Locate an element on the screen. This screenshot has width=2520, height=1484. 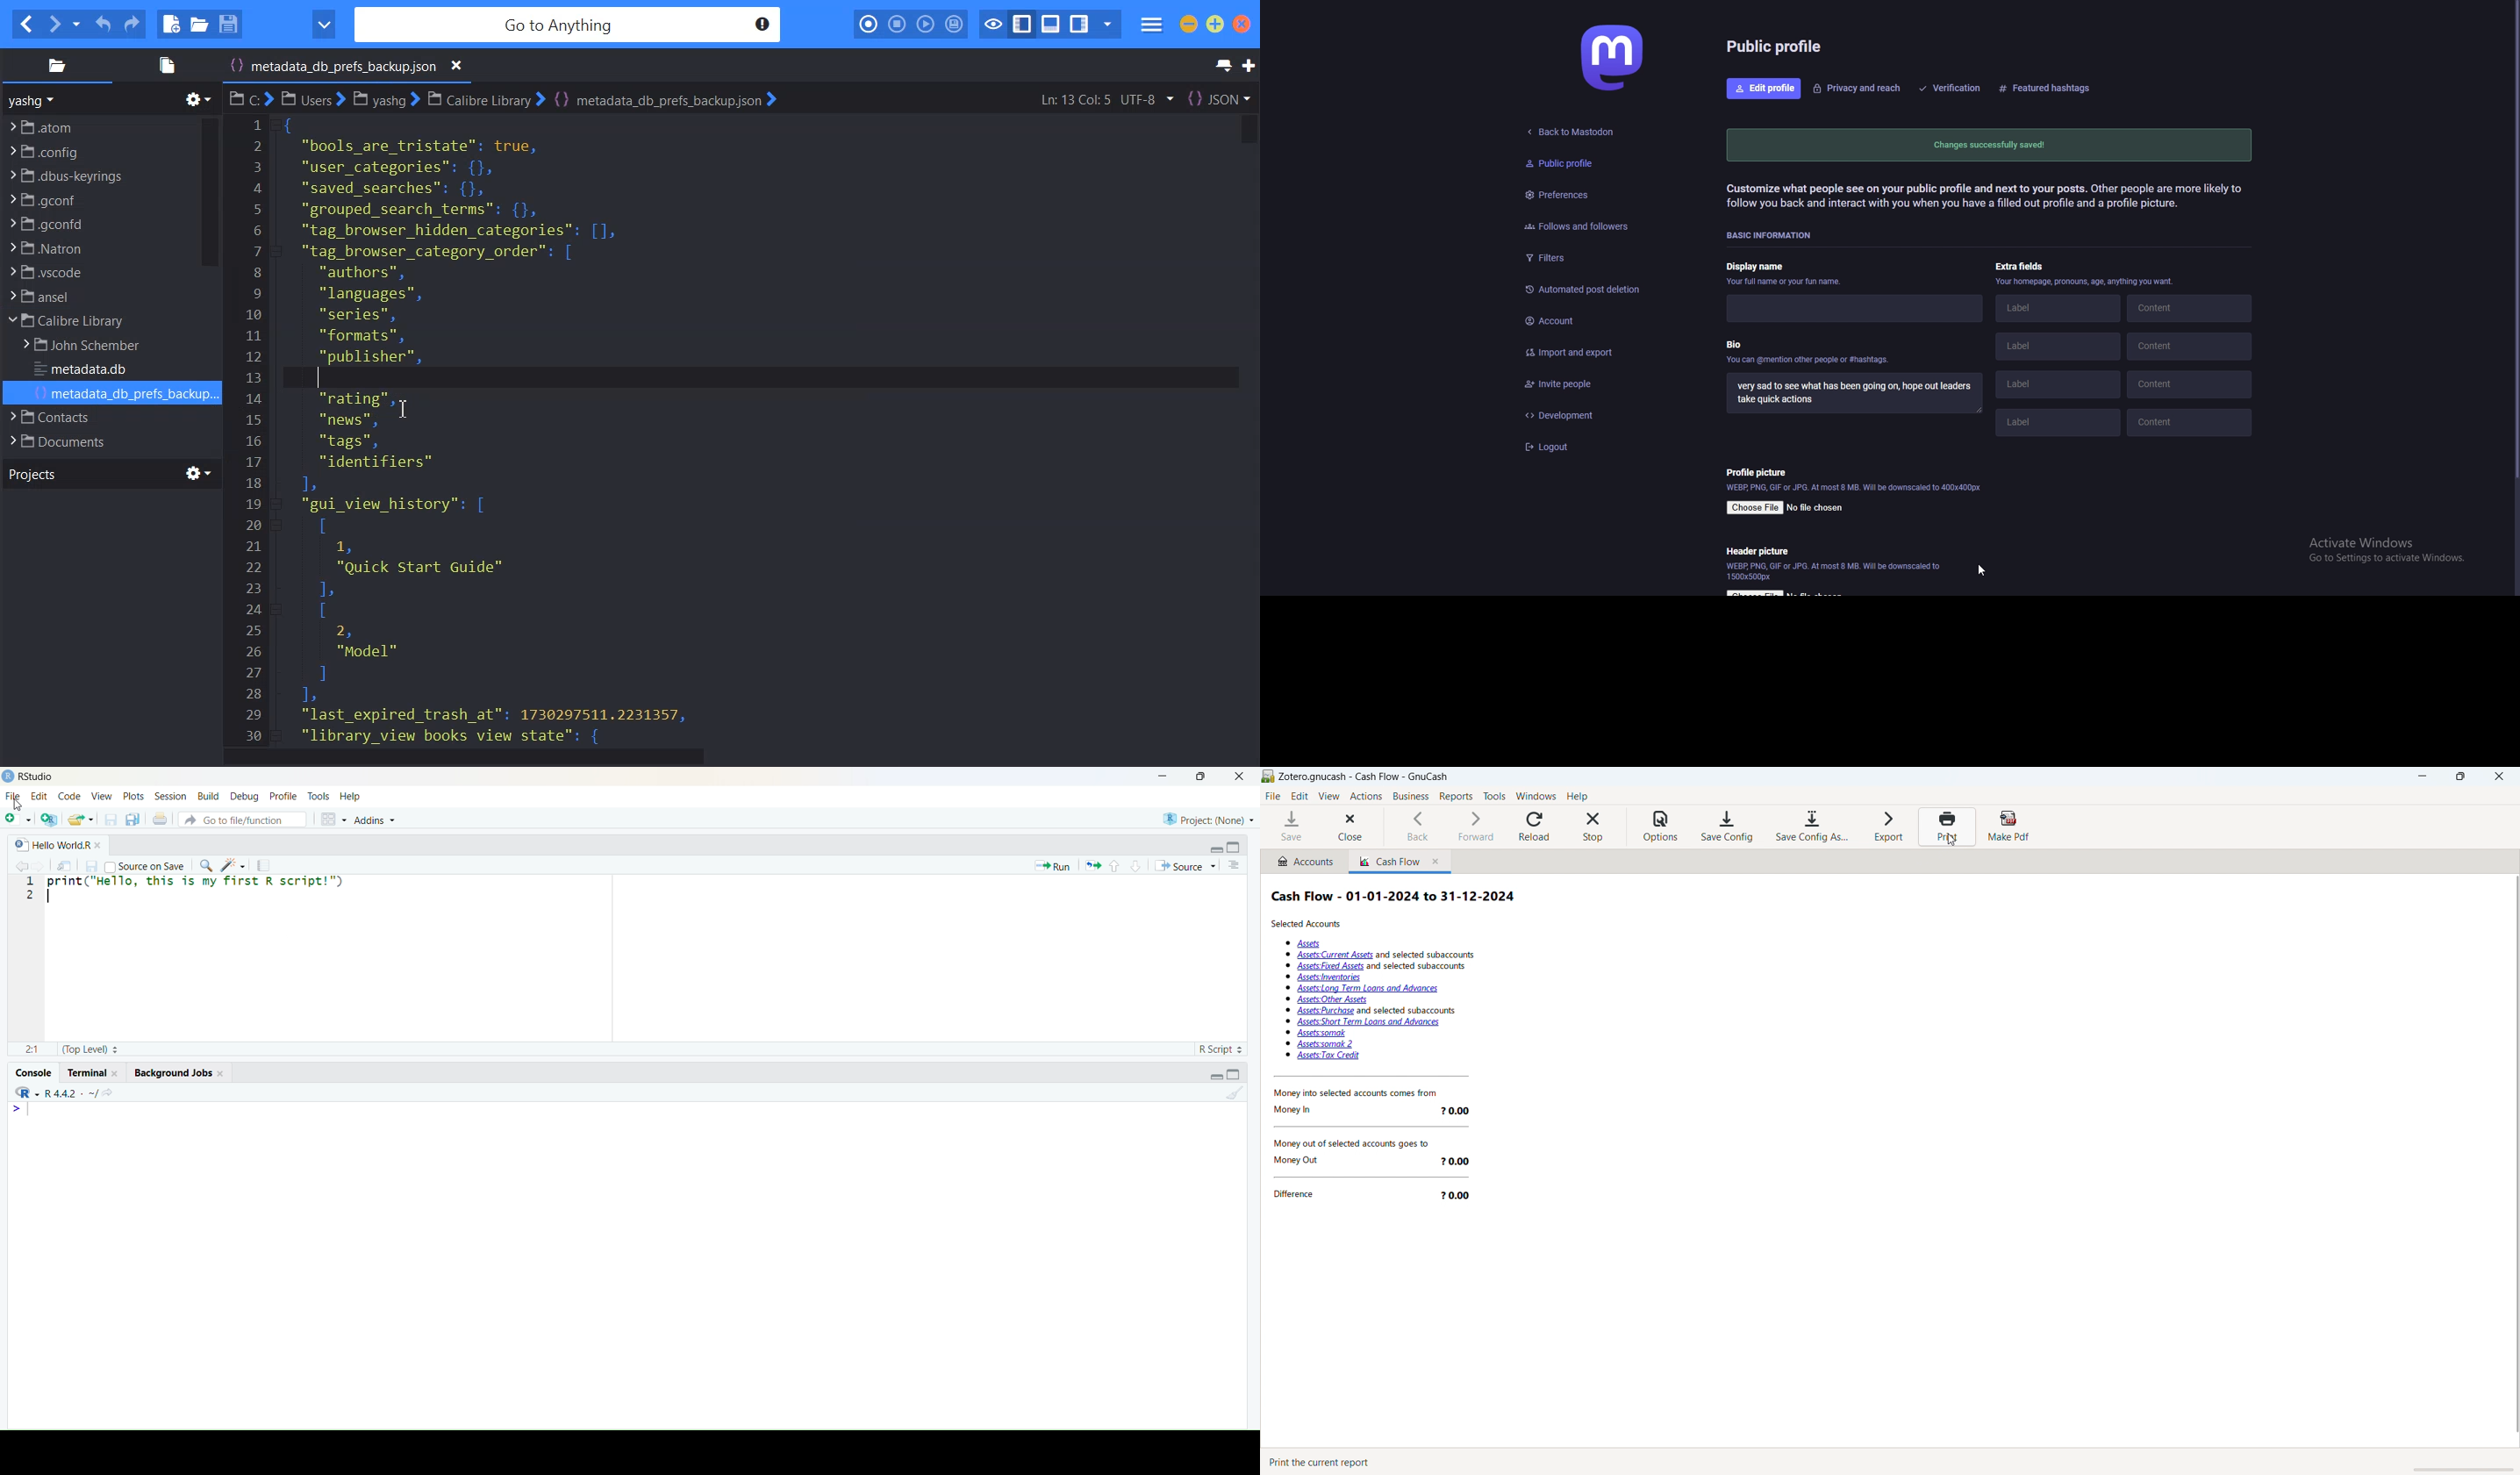
print is located at coordinates (1946, 827).